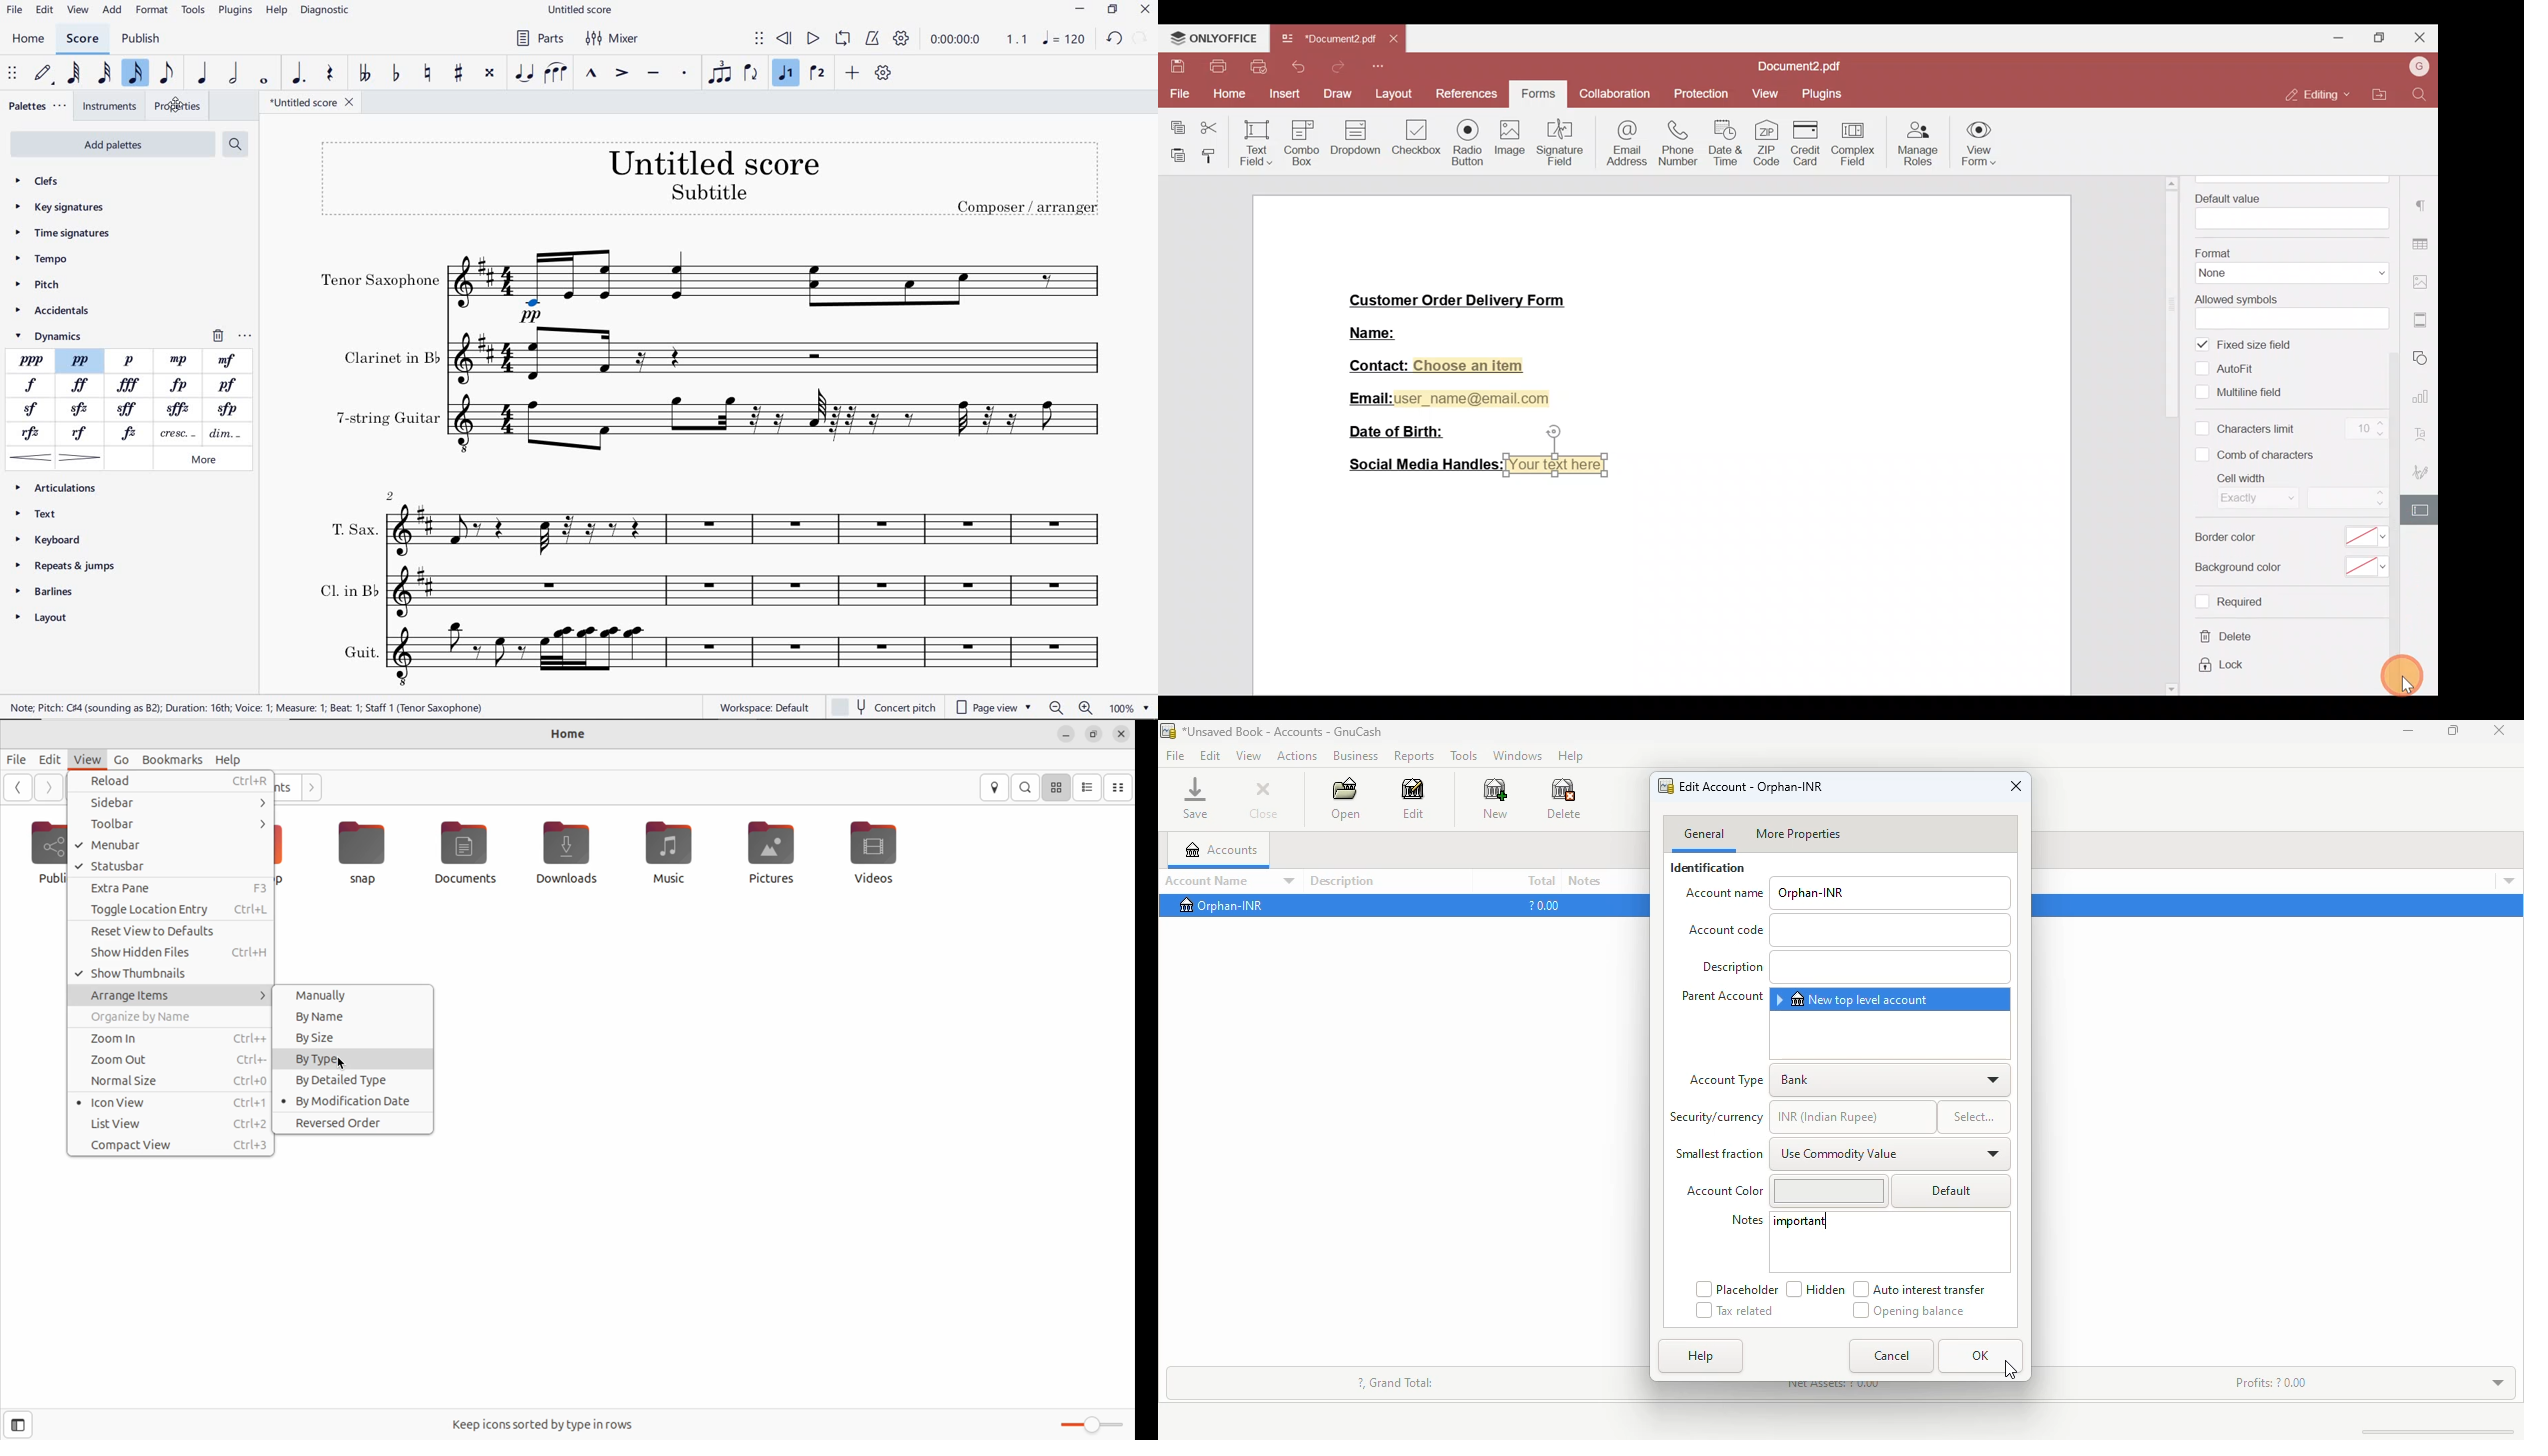 The image size is (2548, 1456). What do you see at coordinates (38, 852) in the screenshot?
I see `public ` at bounding box center [38, 852].